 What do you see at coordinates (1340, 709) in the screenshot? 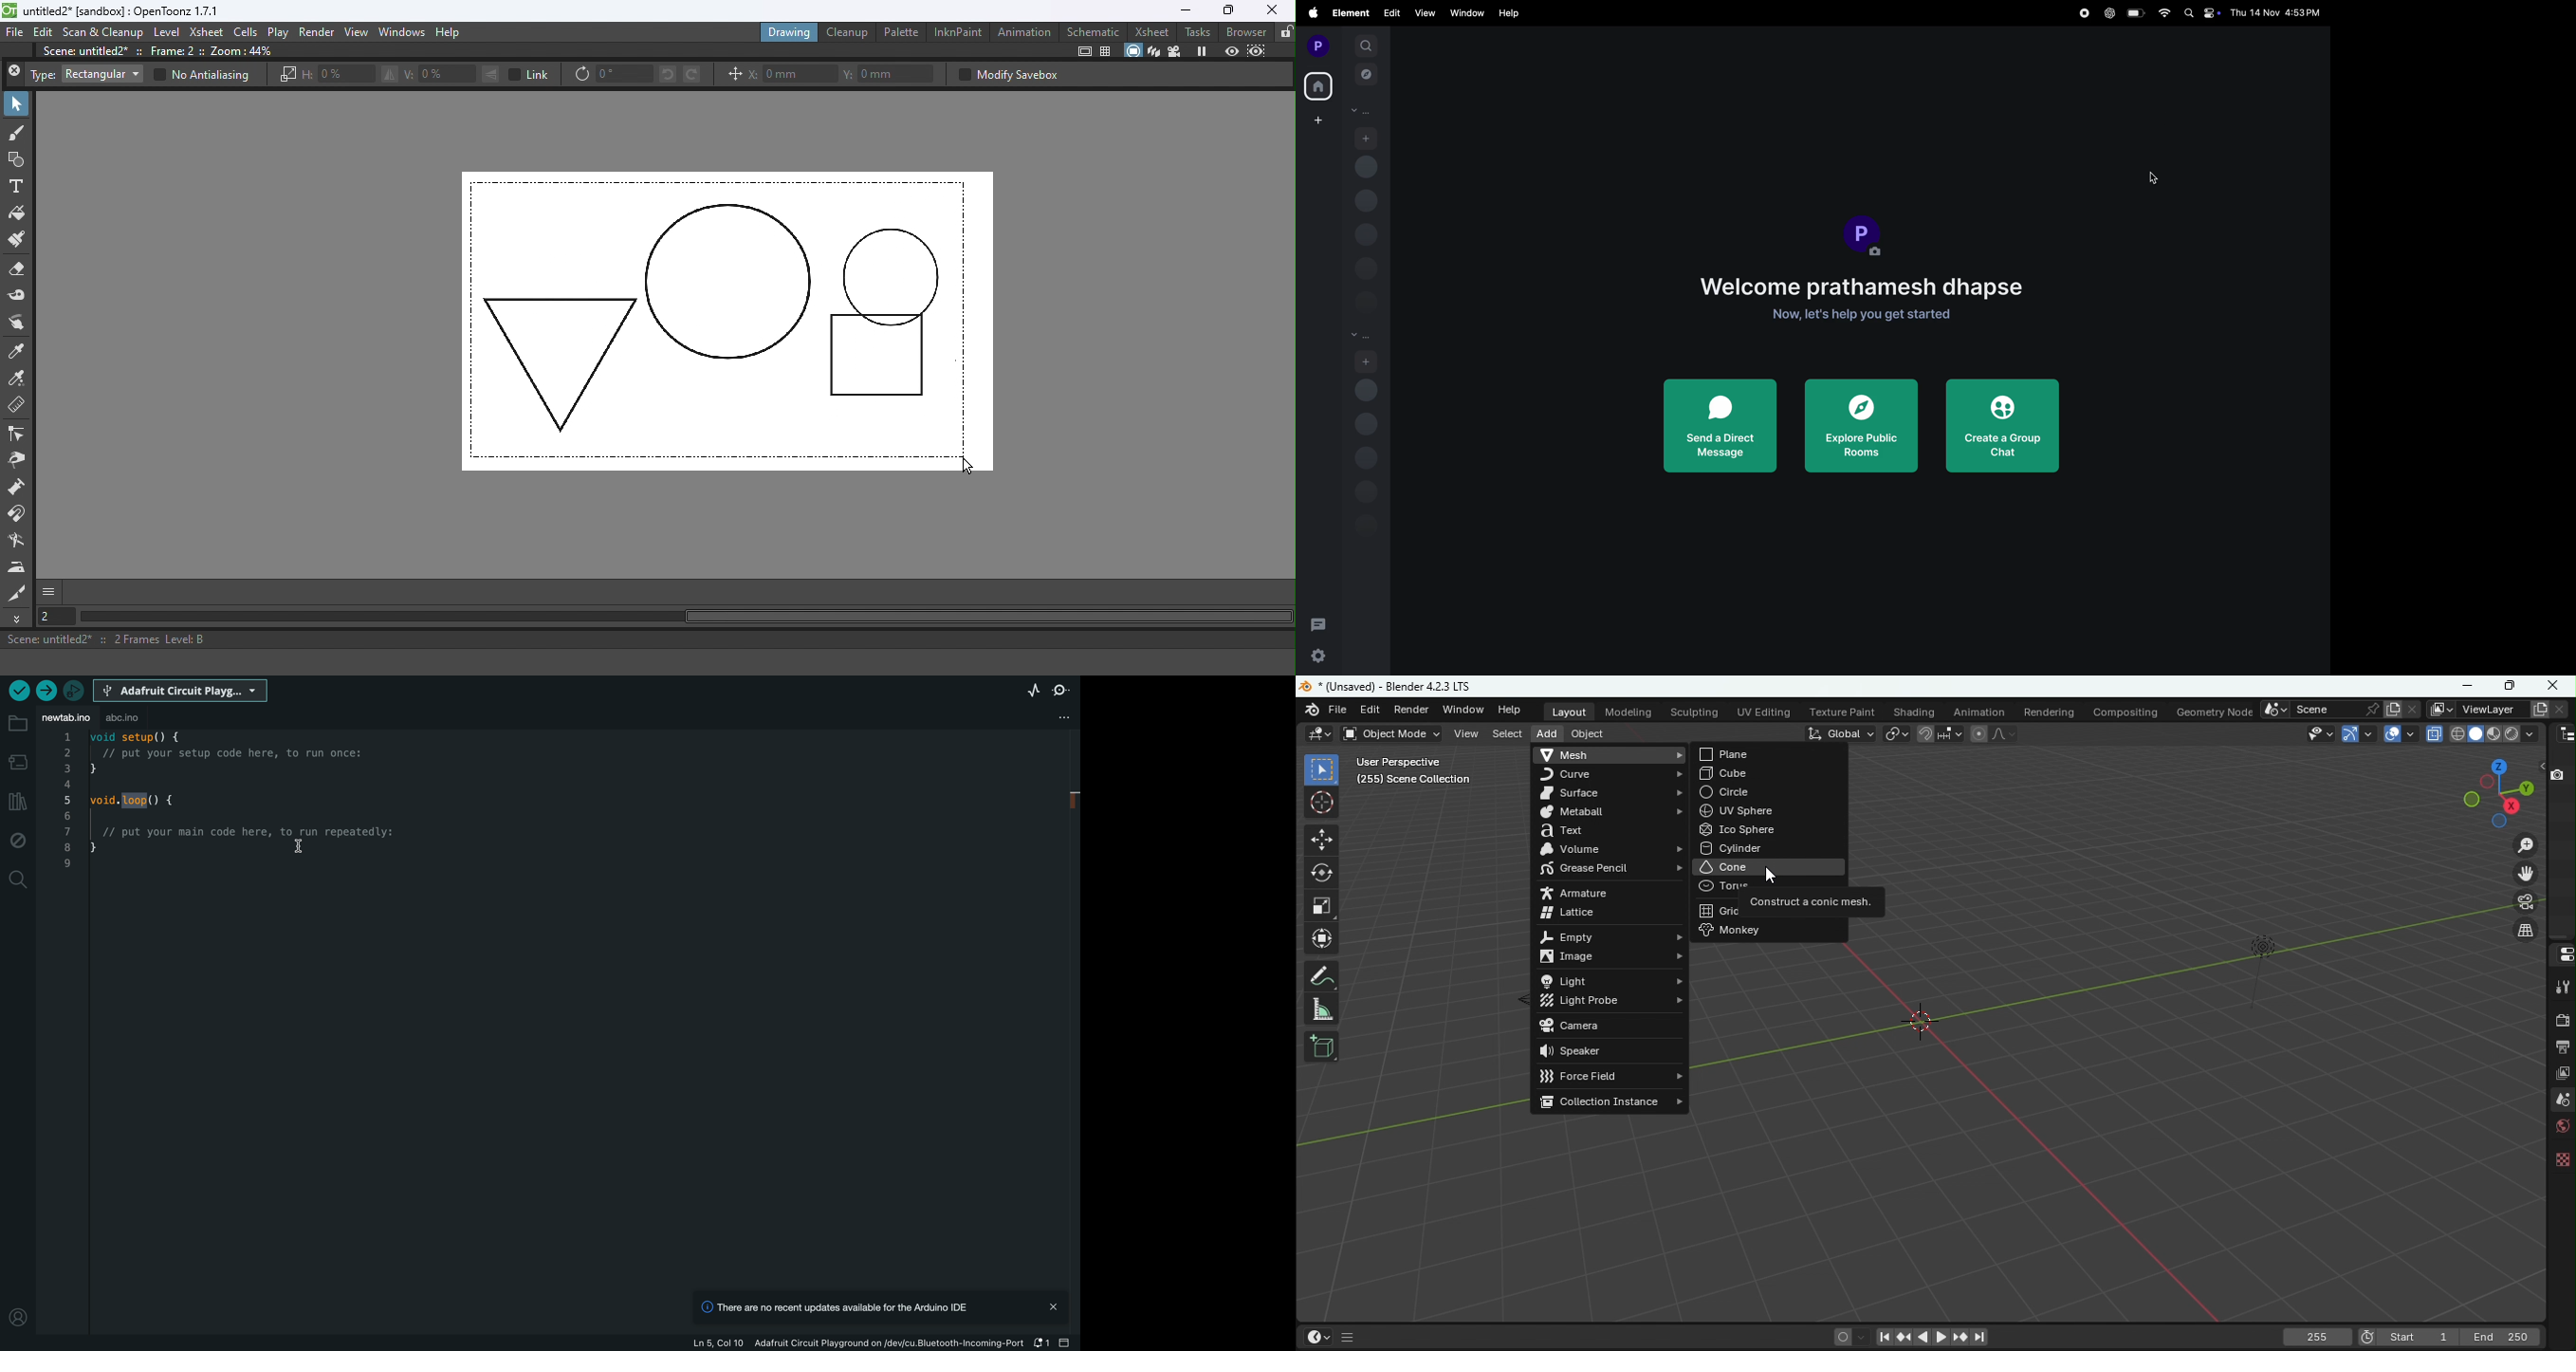
I see `File` at bounding box center [1340, 709].